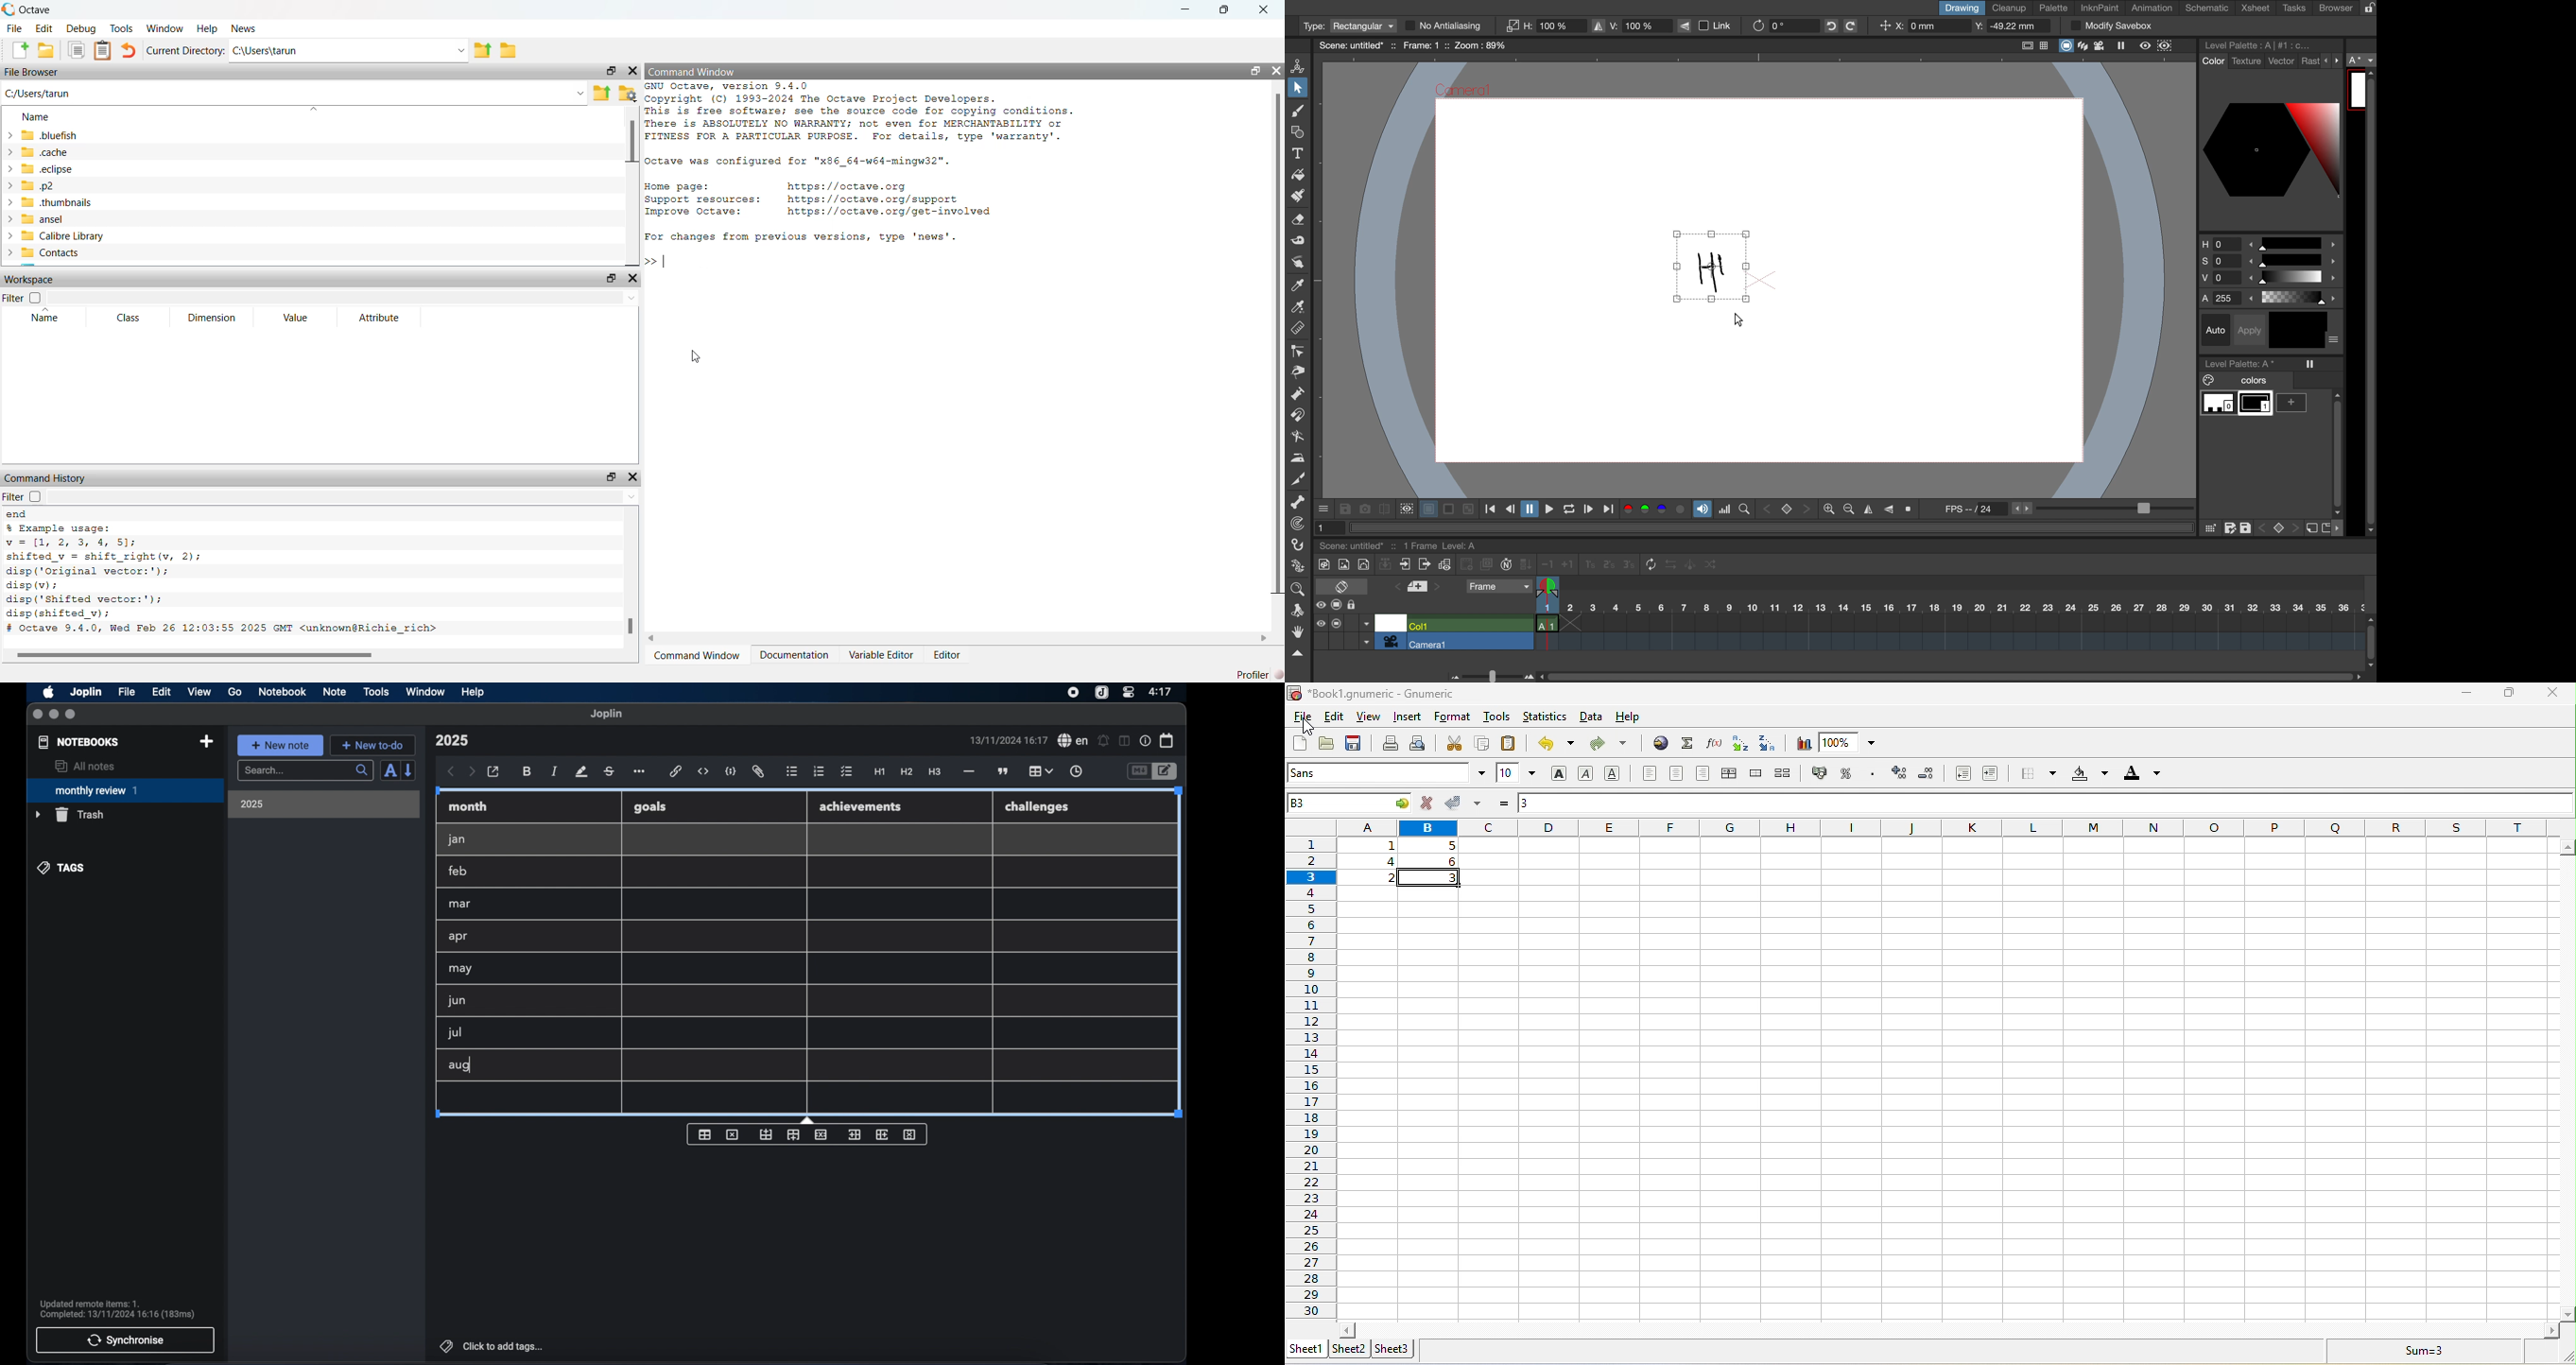 The height and width of the screenshot is (1372, 2576). Describe the element at coordinates (16, 515) in the screenshot. I see `end` at that location.